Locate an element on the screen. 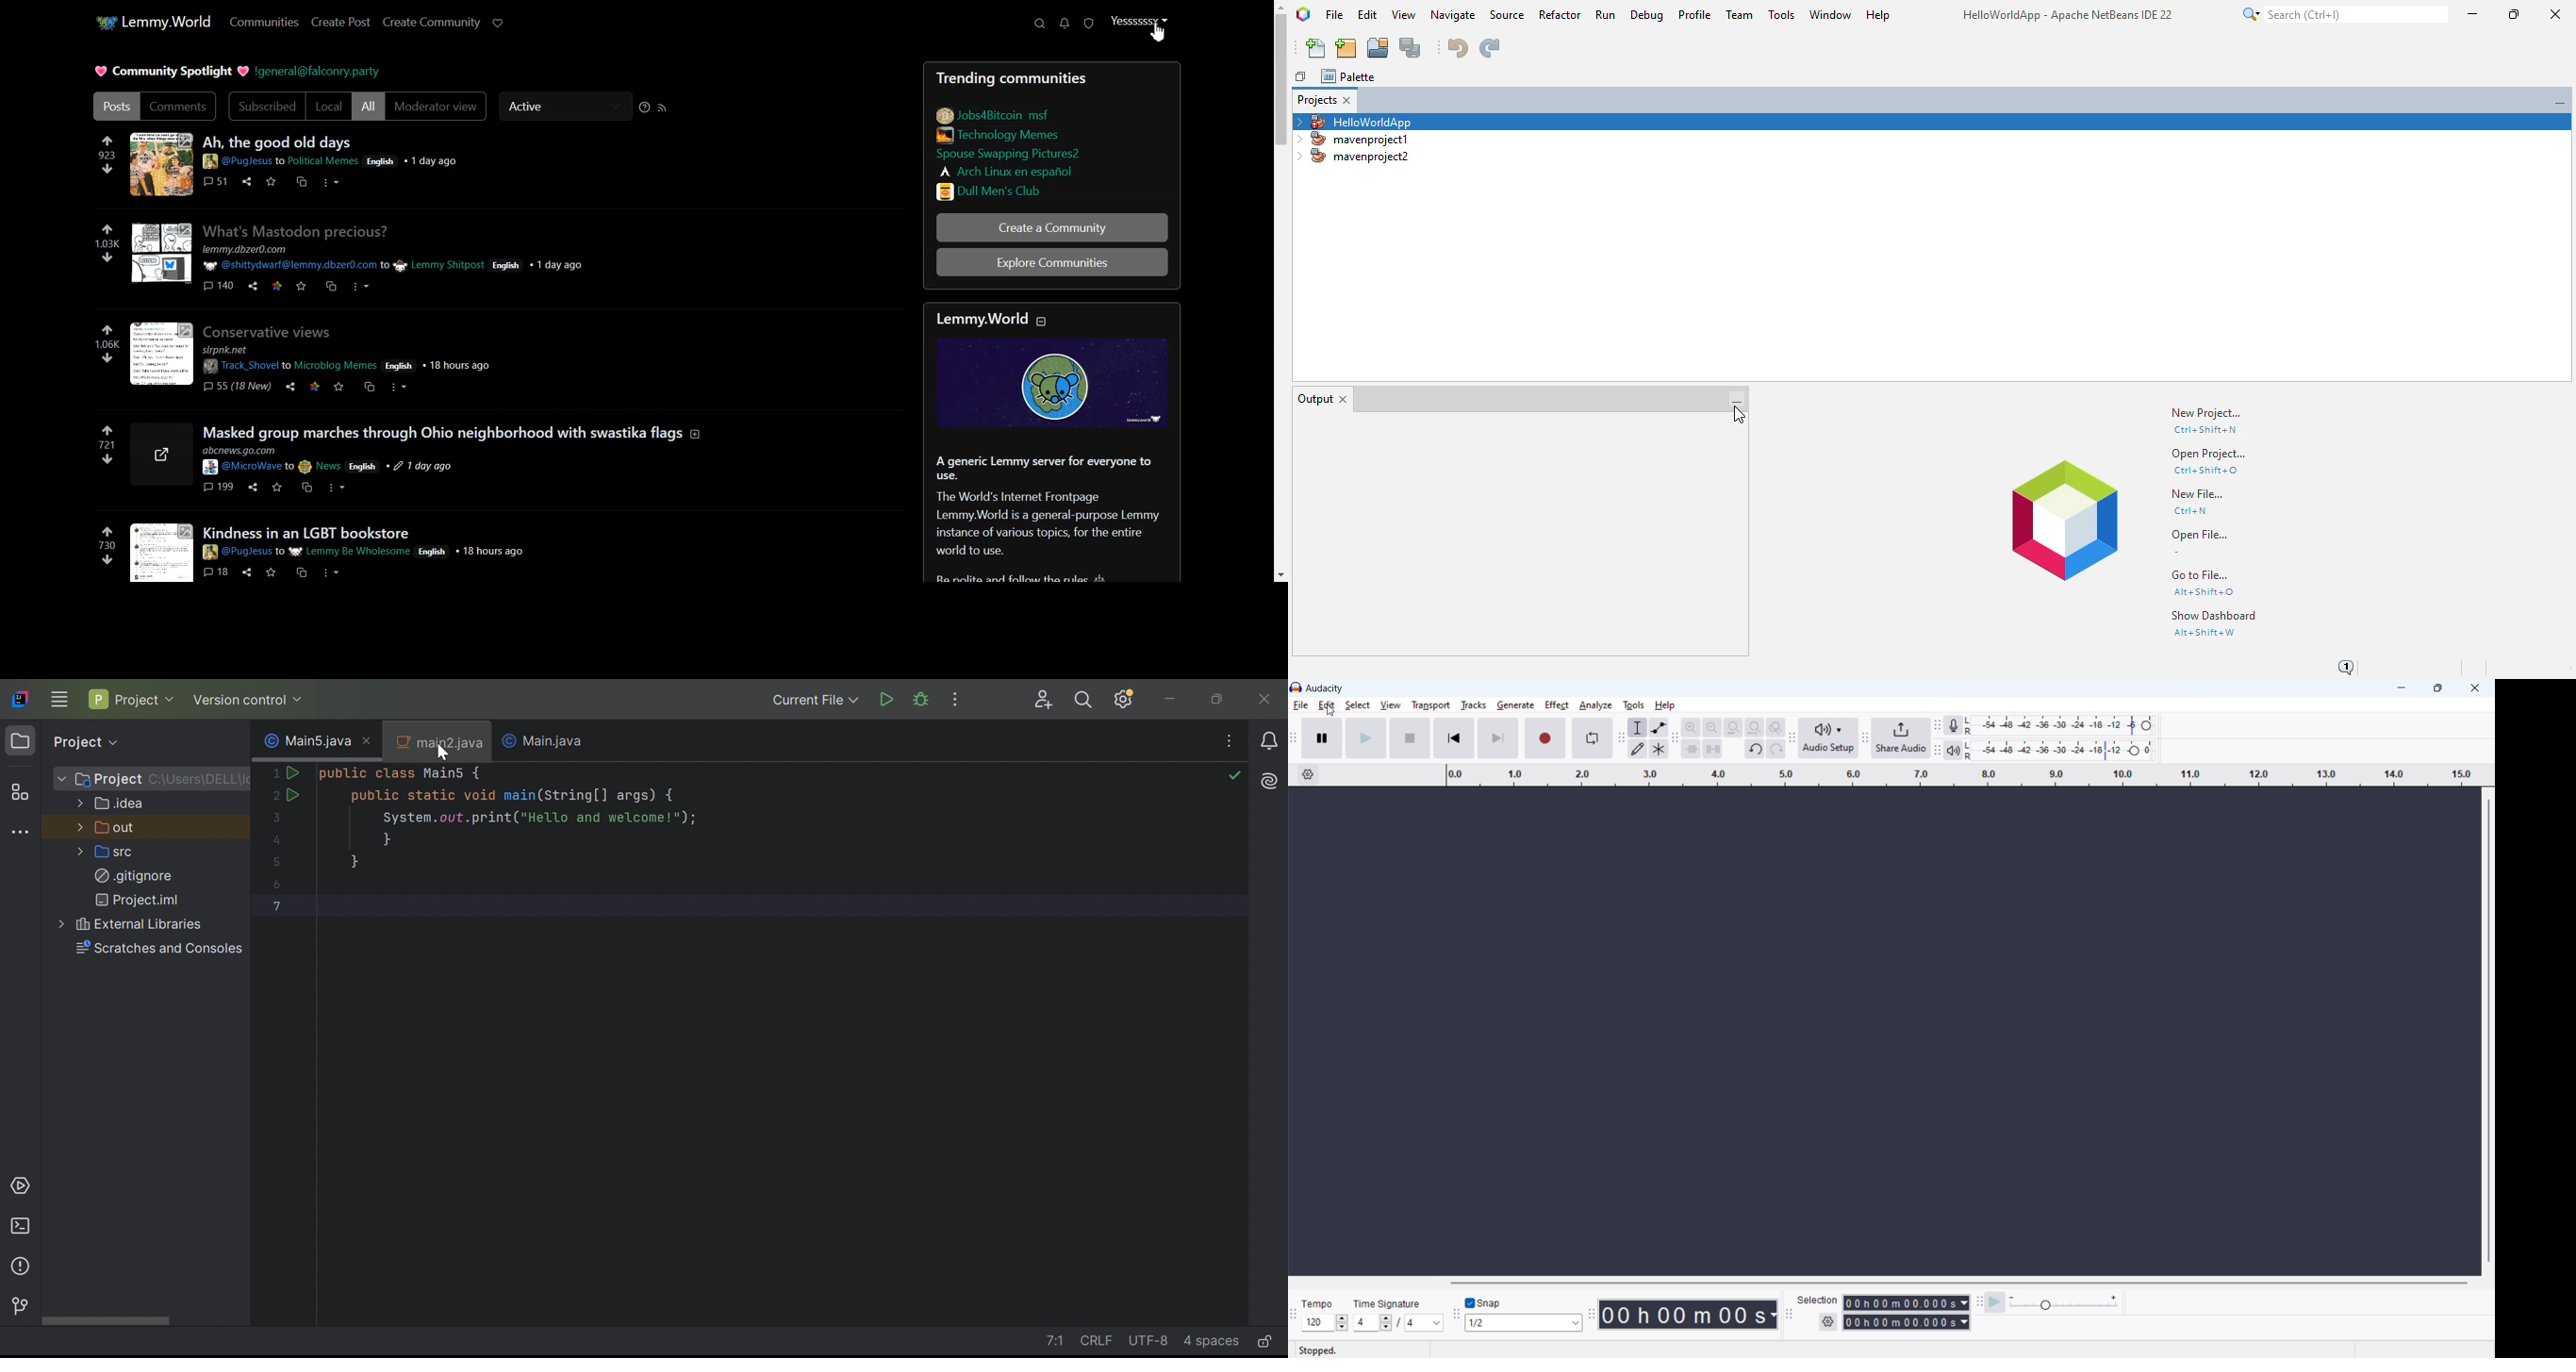 The height and width of the screenshot is (1372, 2576). time signature toolbar is located at coordinates (1293, 1315).